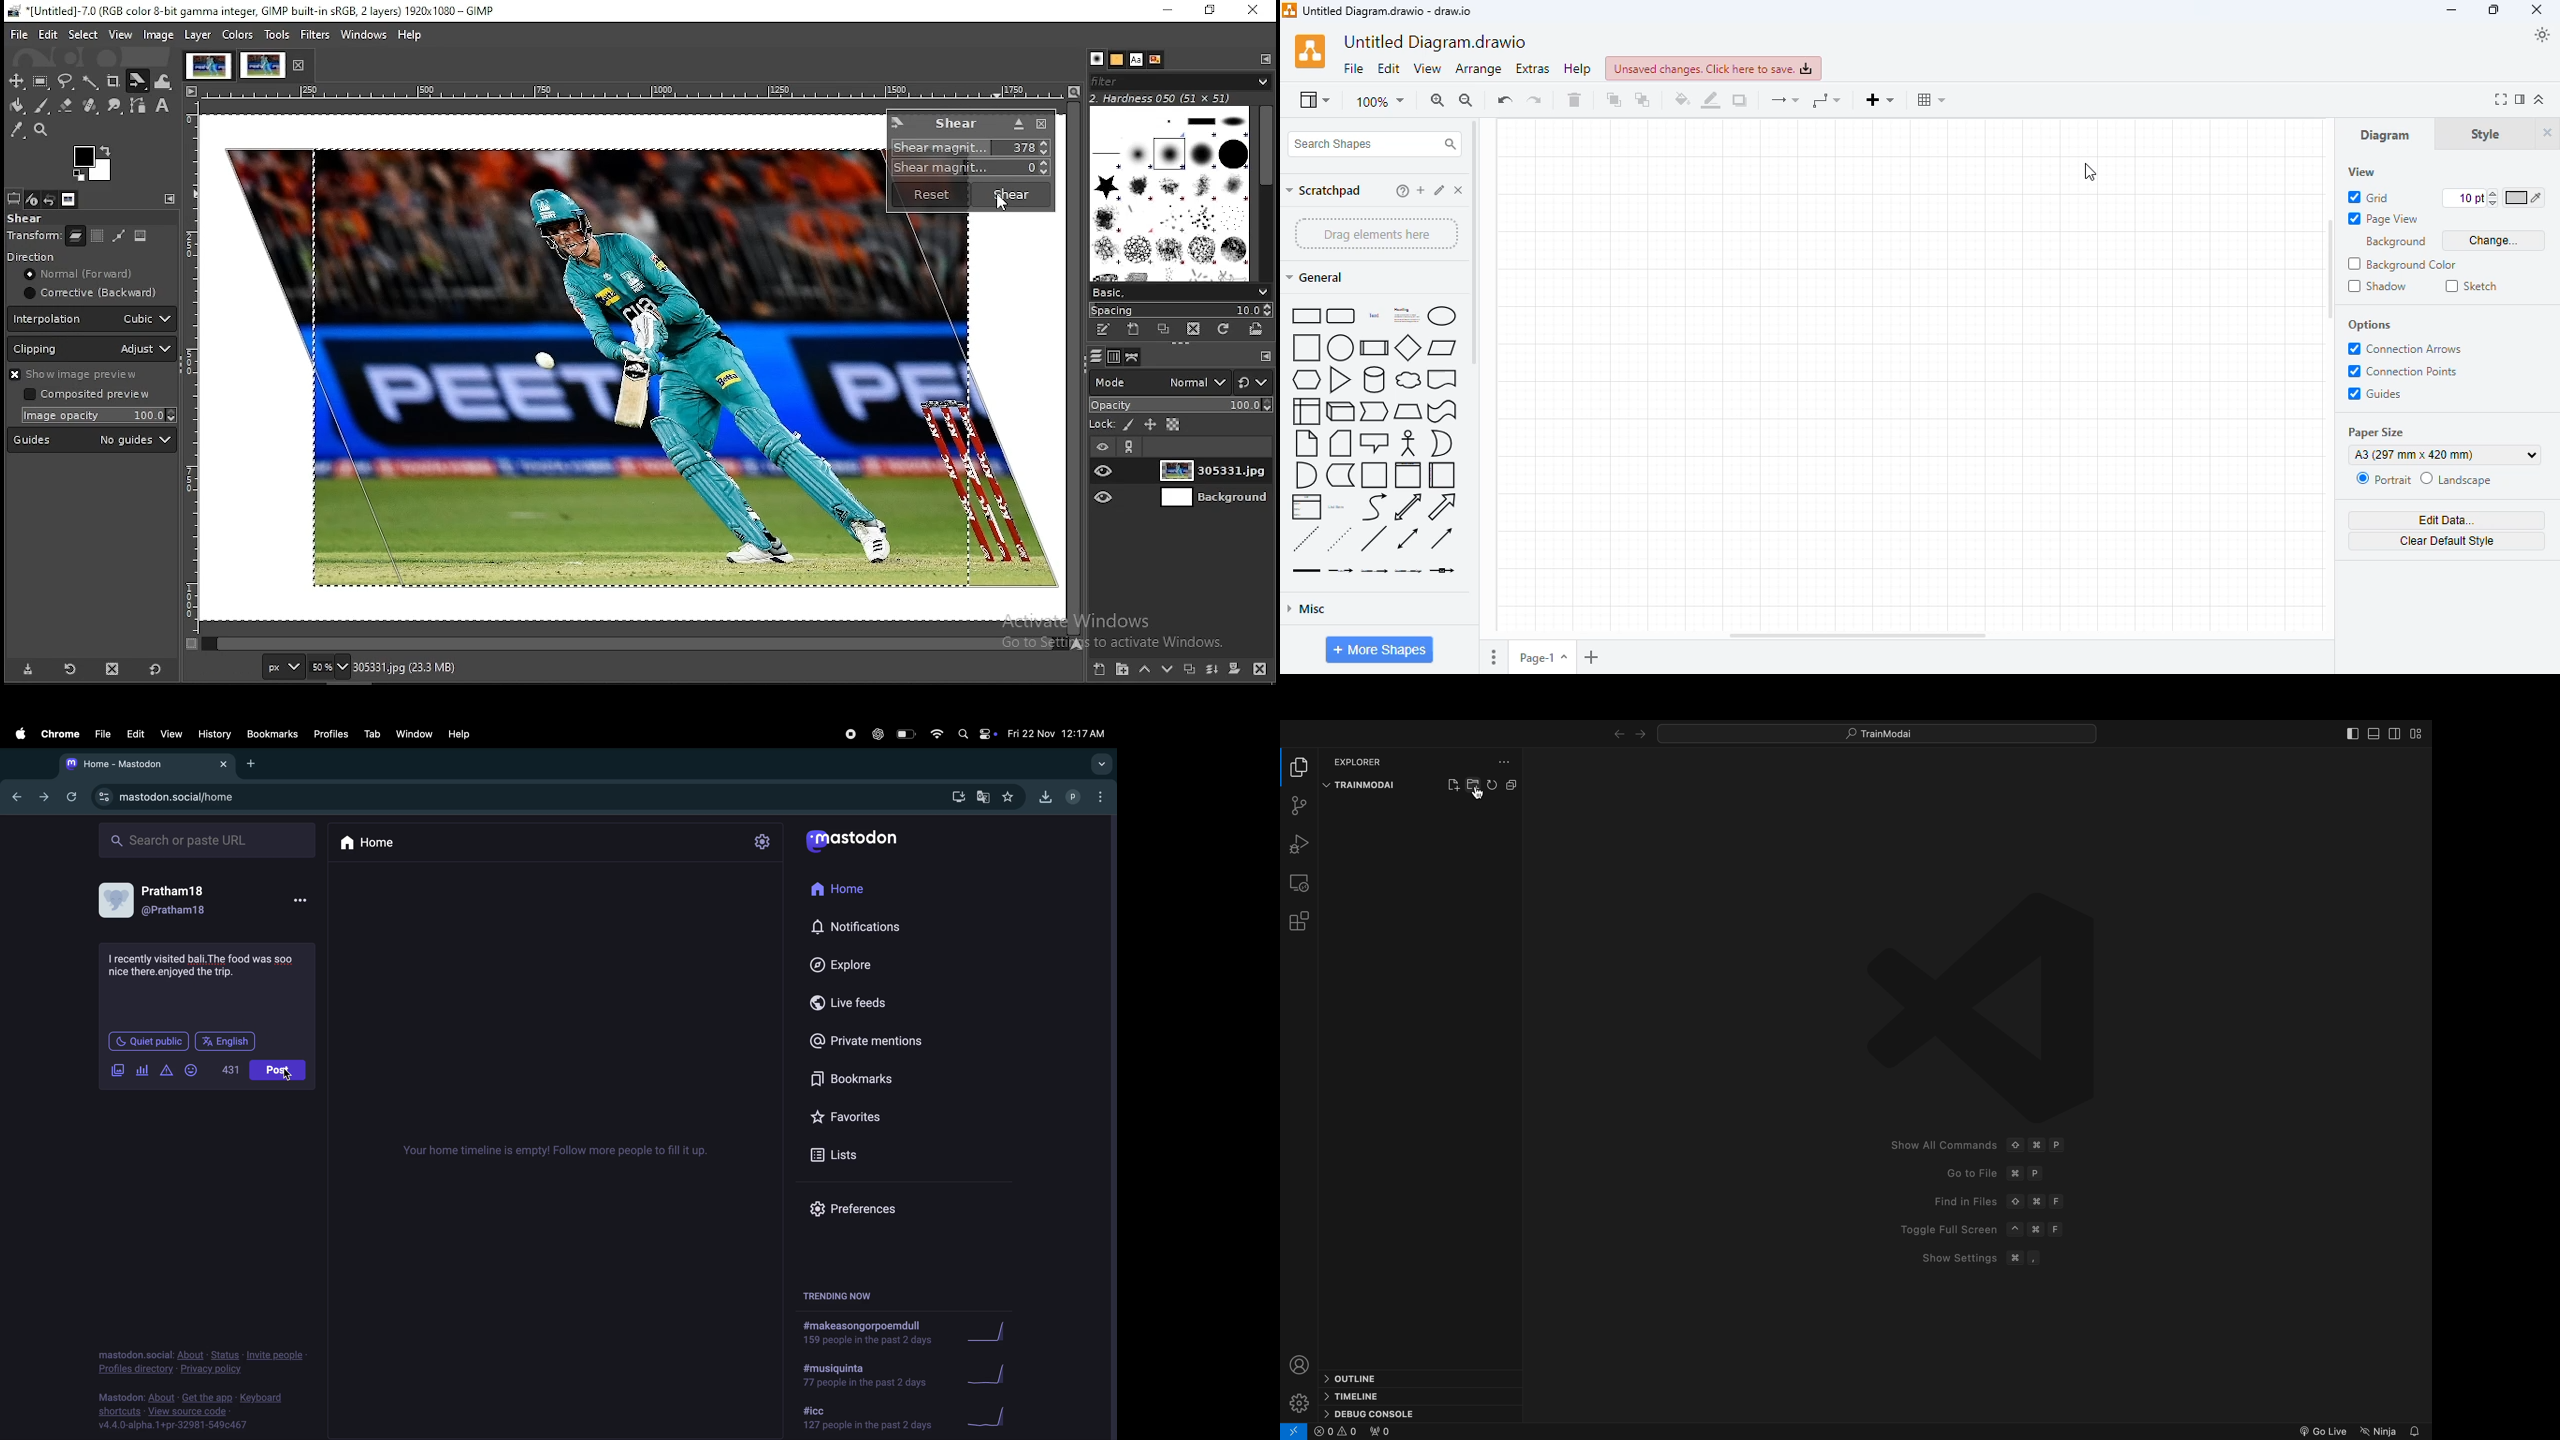 This screenshot has width=2576, height=1456. I want to click on misc, so click(1307, 610).